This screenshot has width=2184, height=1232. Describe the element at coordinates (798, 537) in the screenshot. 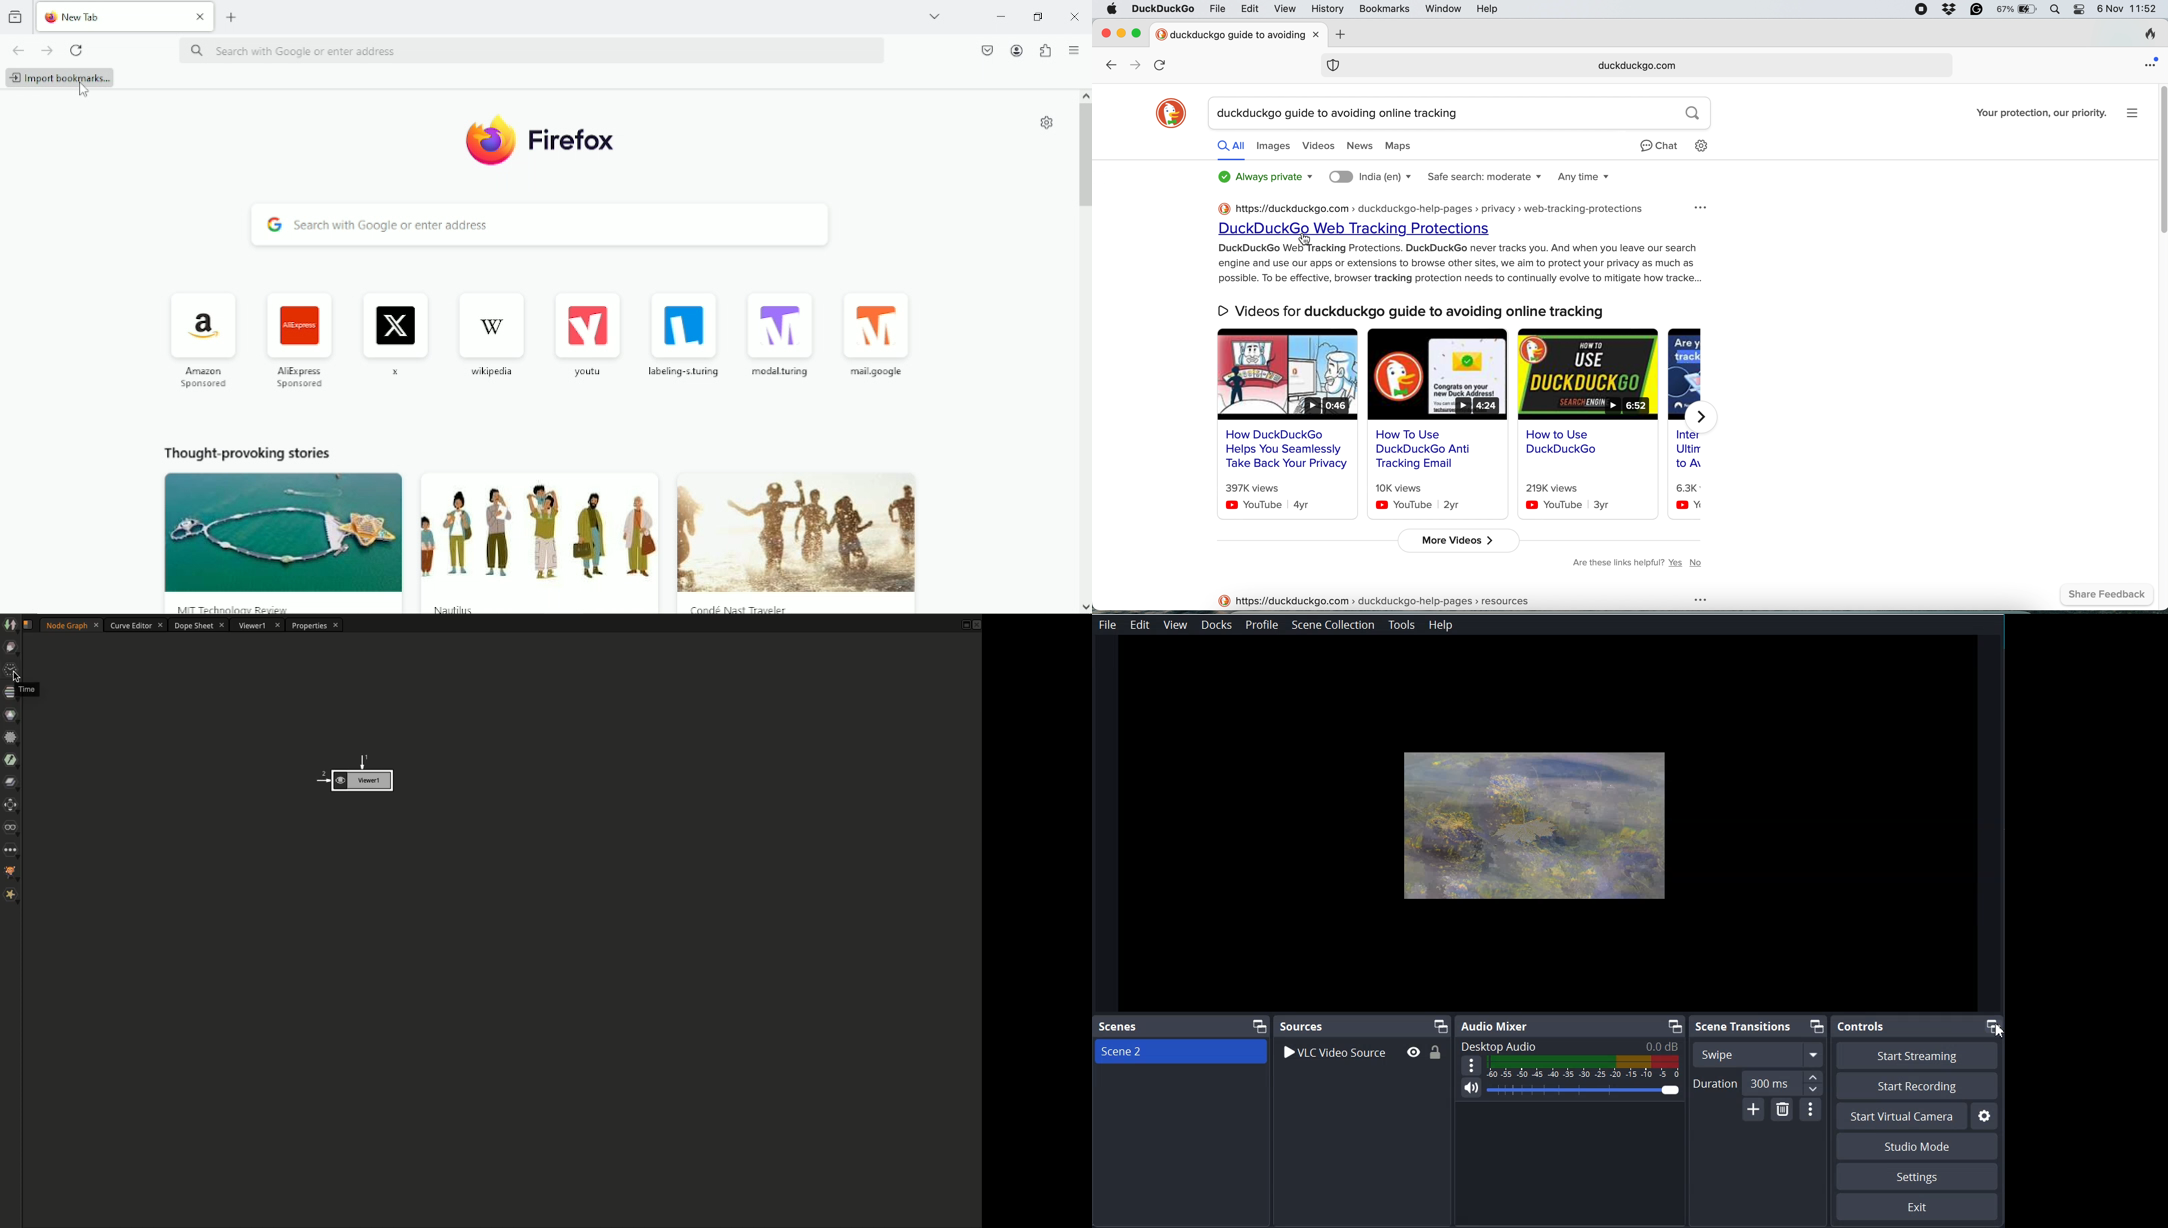

I see `Thought provoking story` at that location.